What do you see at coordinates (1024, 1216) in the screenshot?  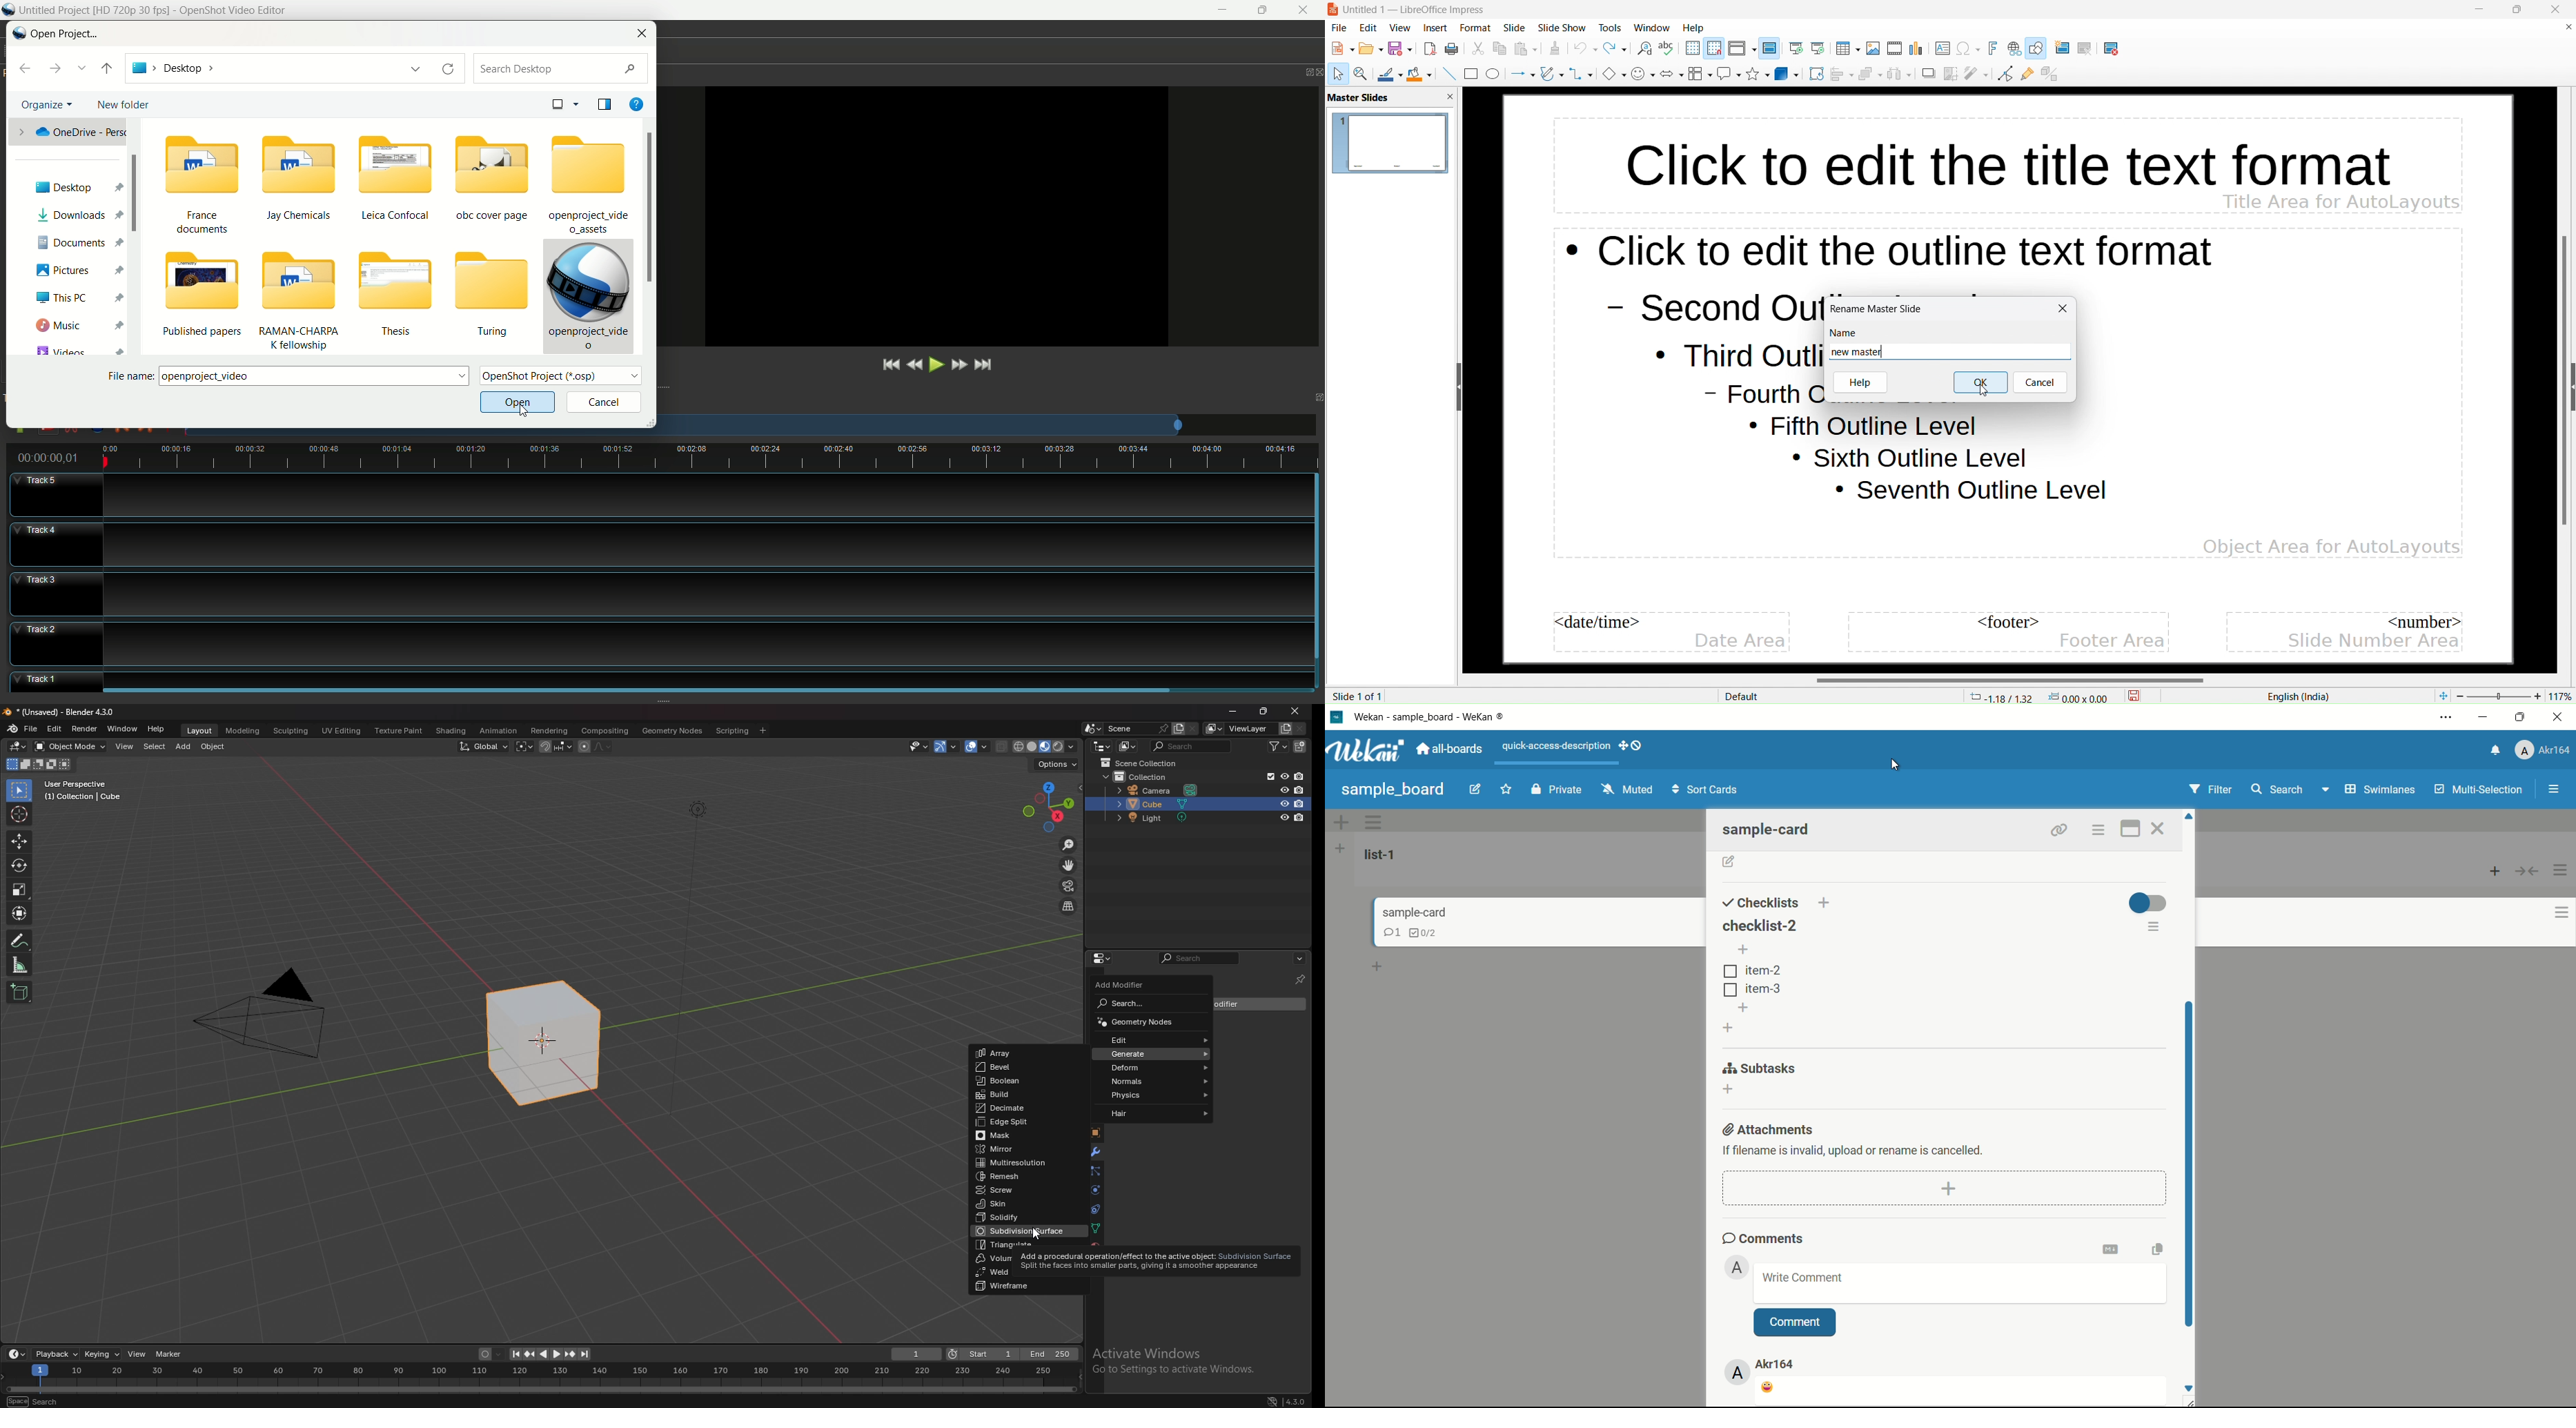 I see `solidify` at bounding box center [1024, 1216].